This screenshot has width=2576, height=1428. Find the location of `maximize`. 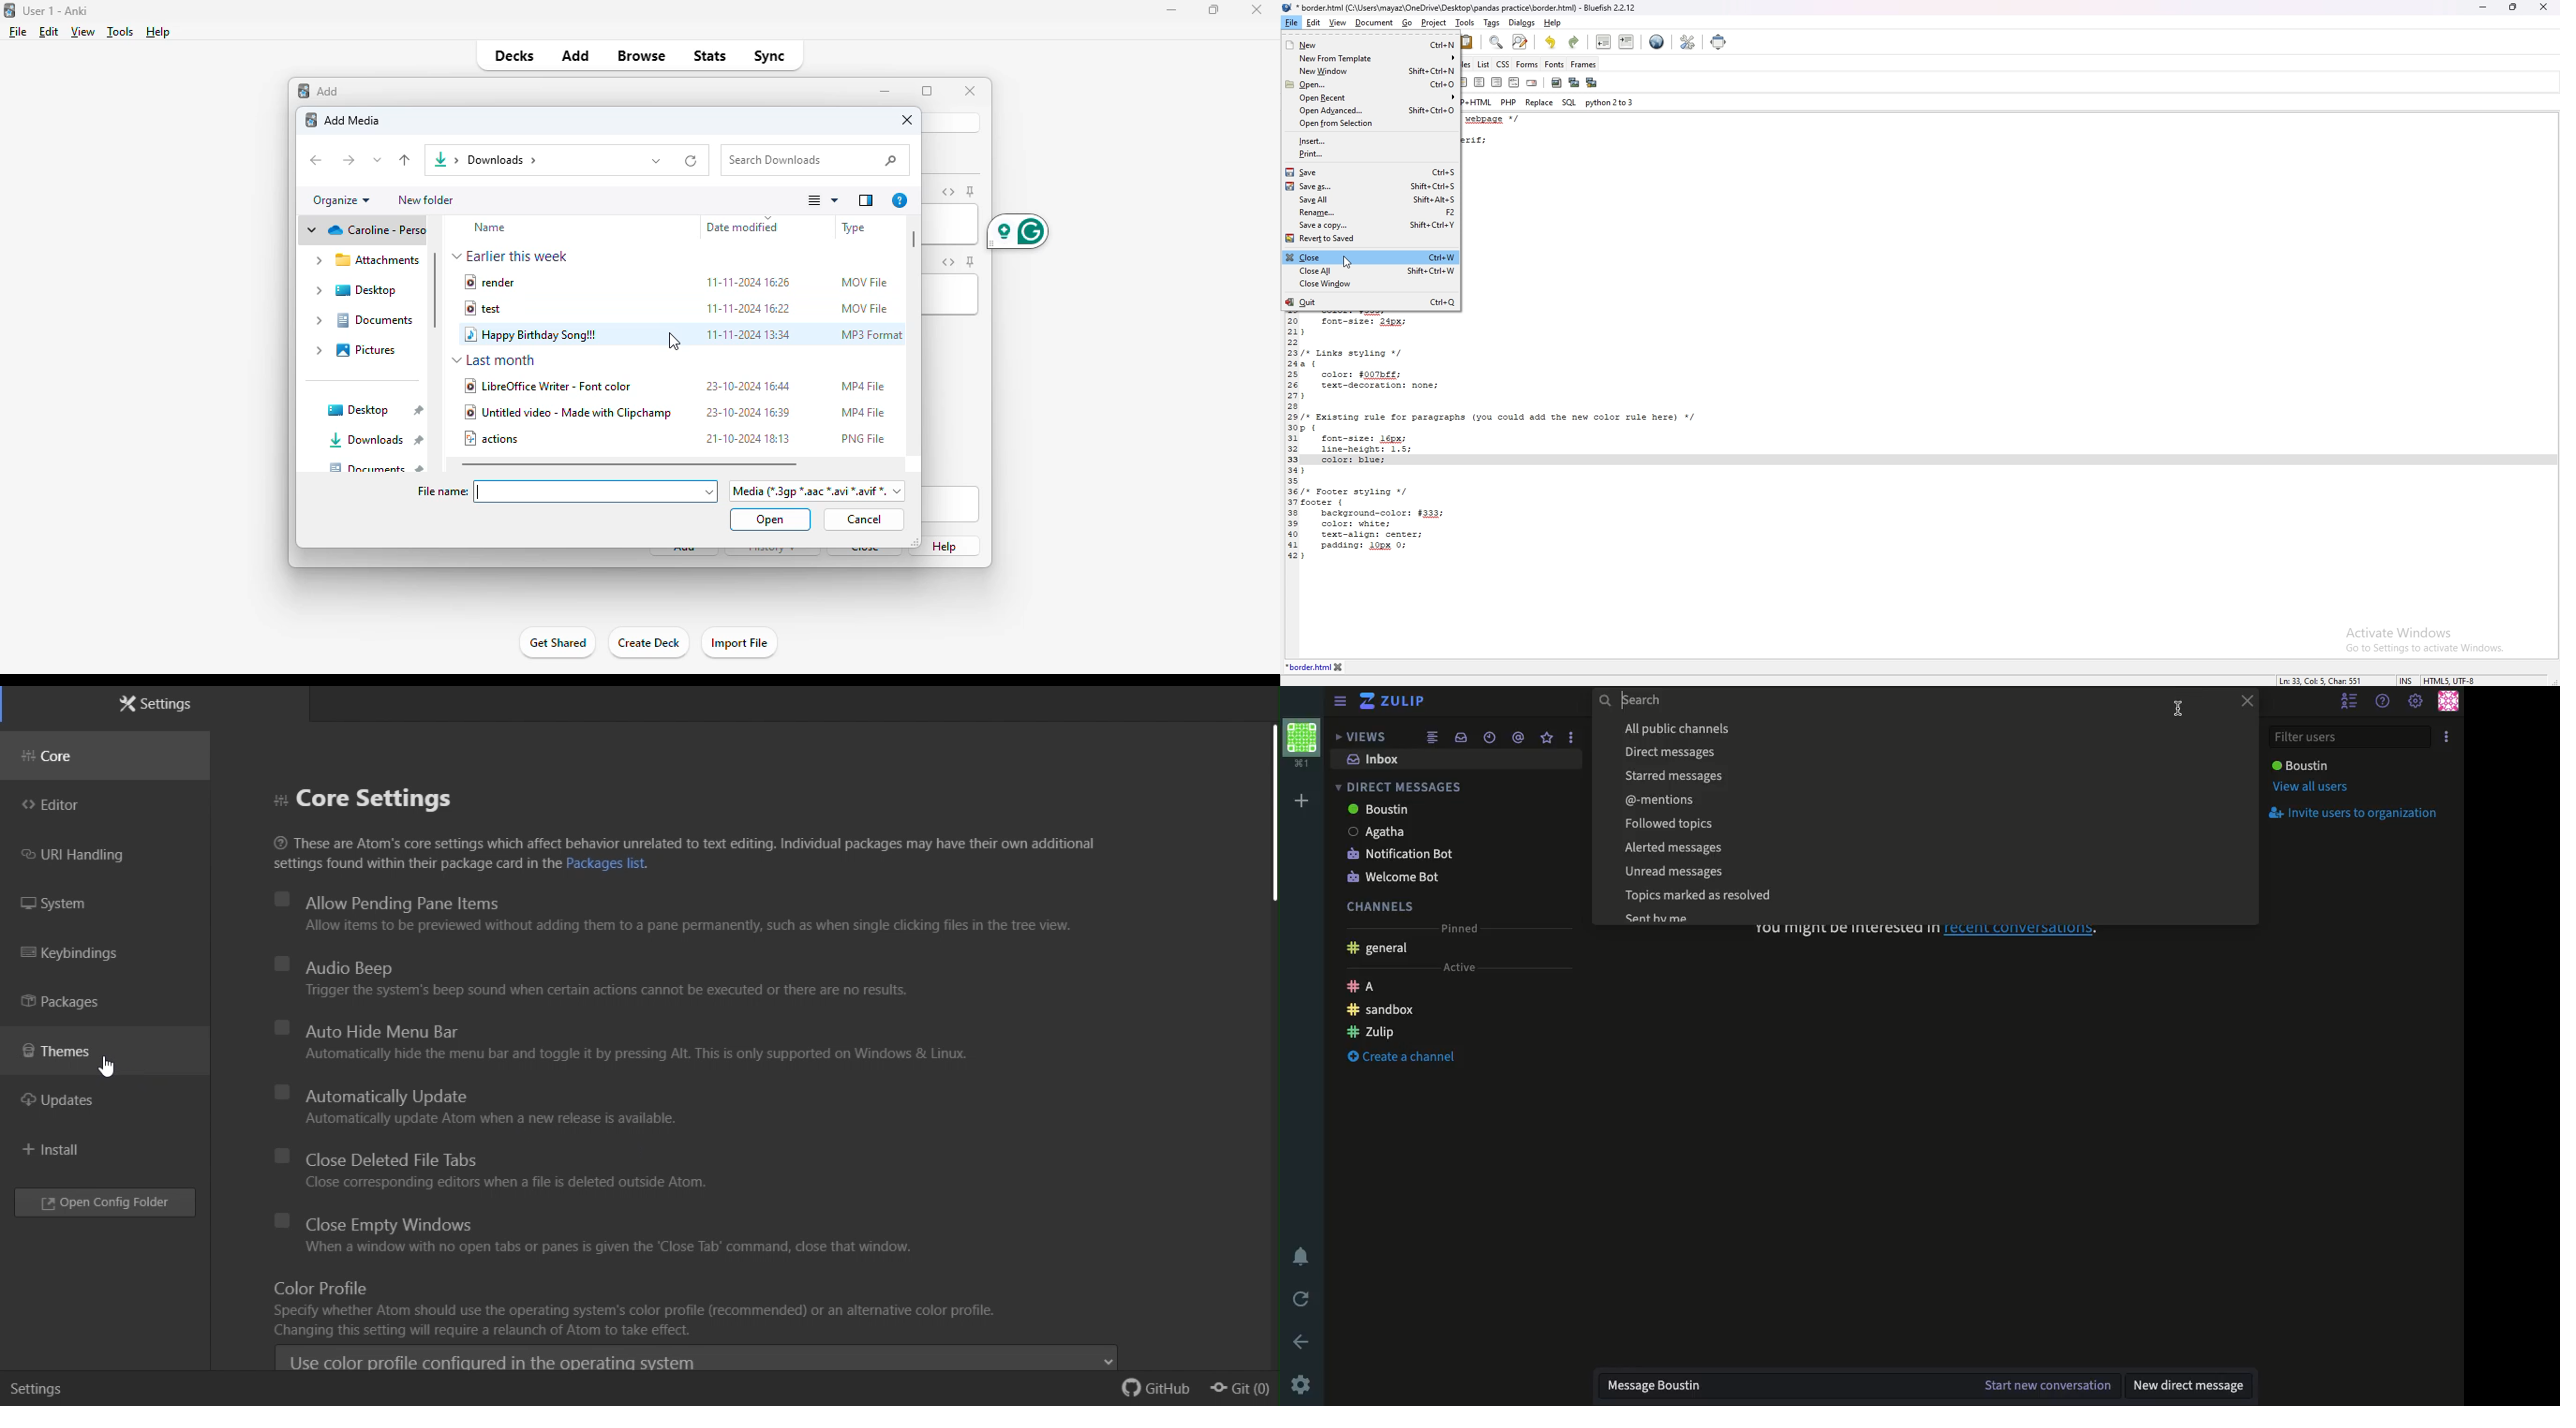

maximize is located at coordinates (927, 91).